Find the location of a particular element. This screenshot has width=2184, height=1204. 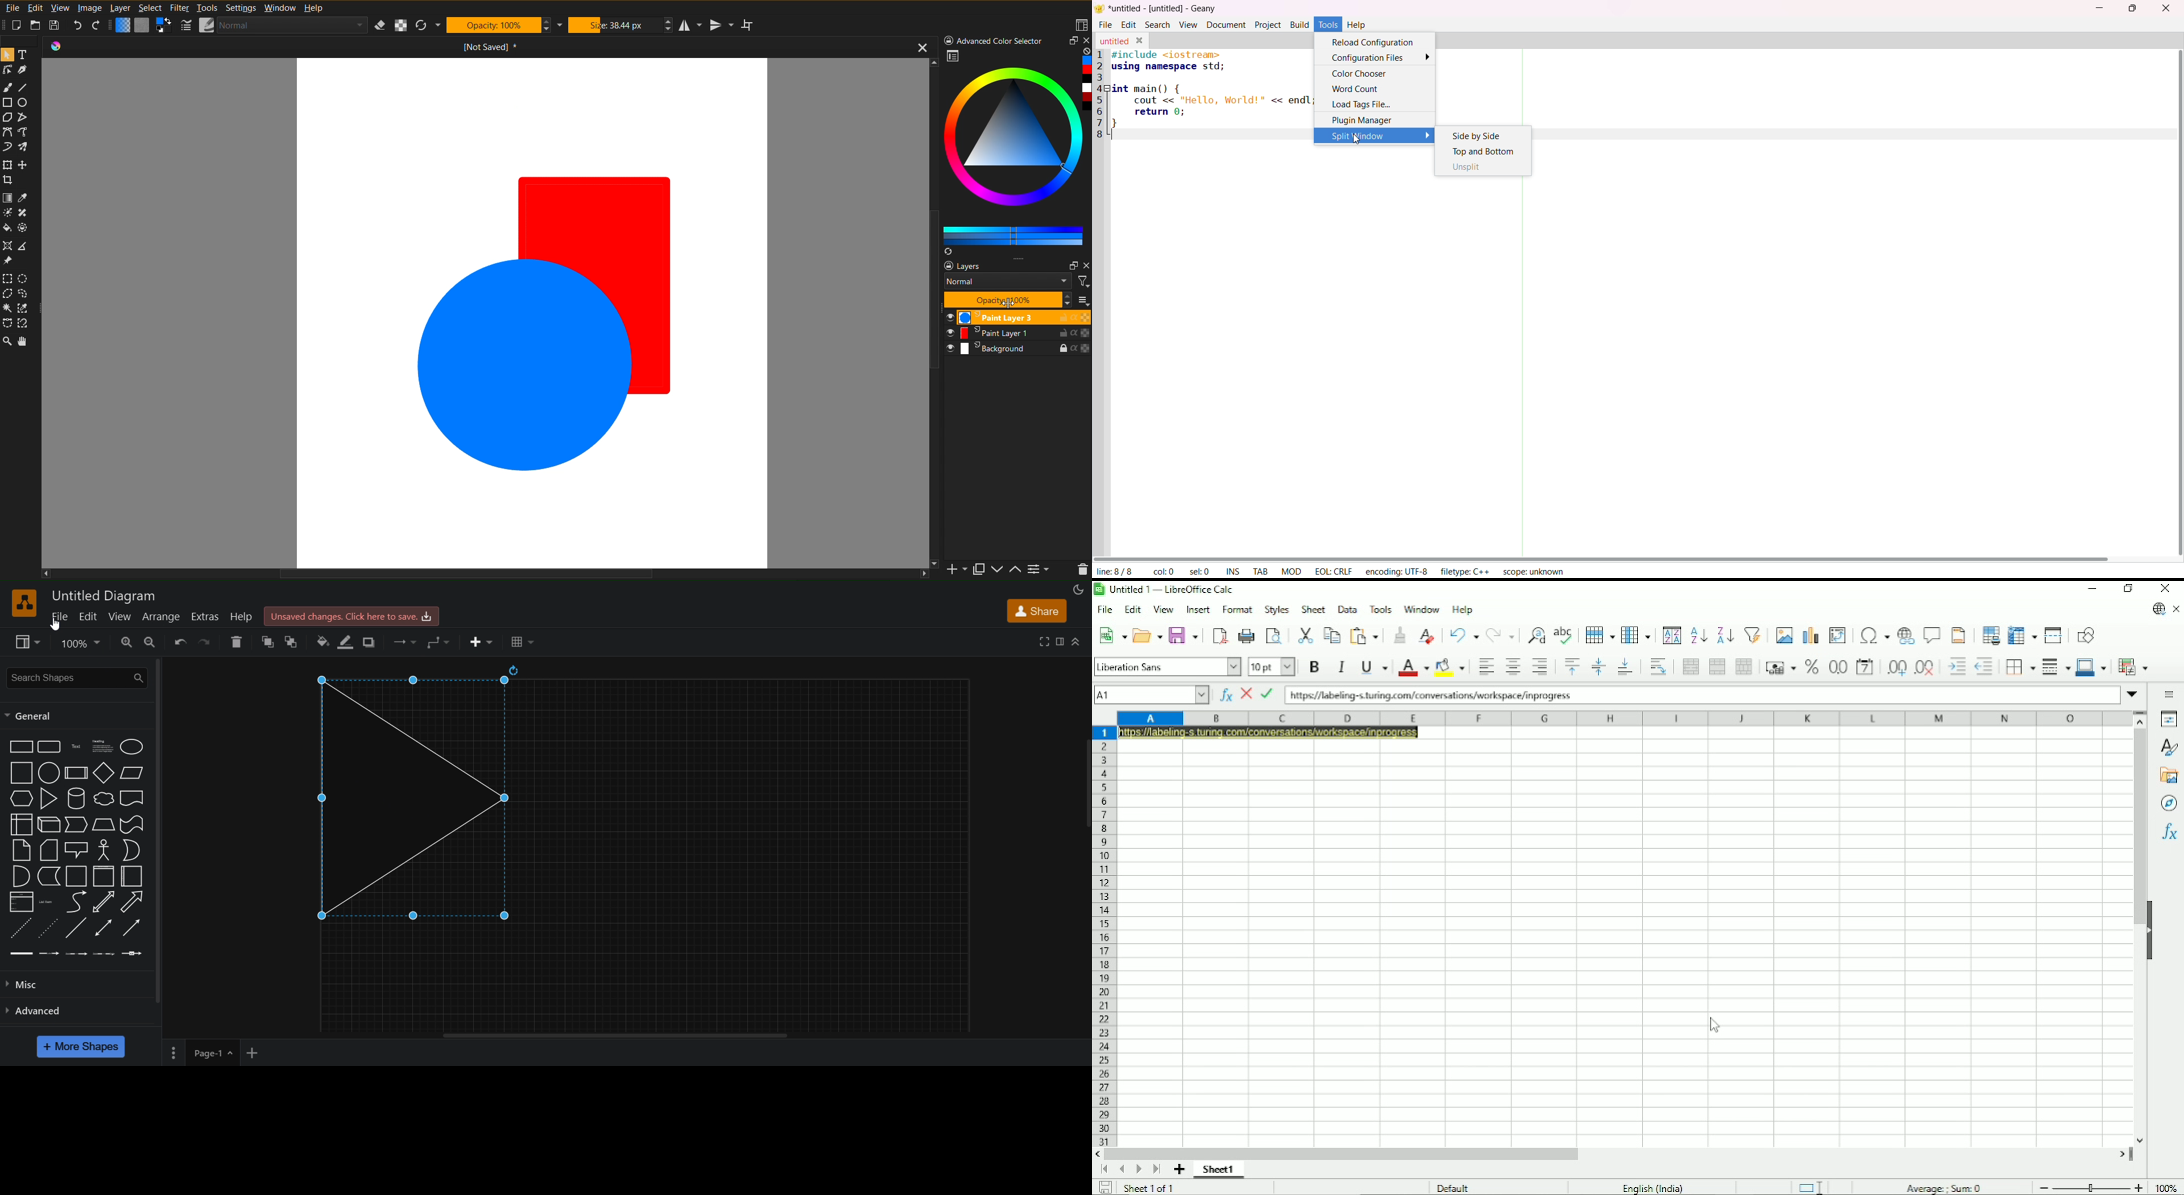

share is located at coordinates (1036, 611).